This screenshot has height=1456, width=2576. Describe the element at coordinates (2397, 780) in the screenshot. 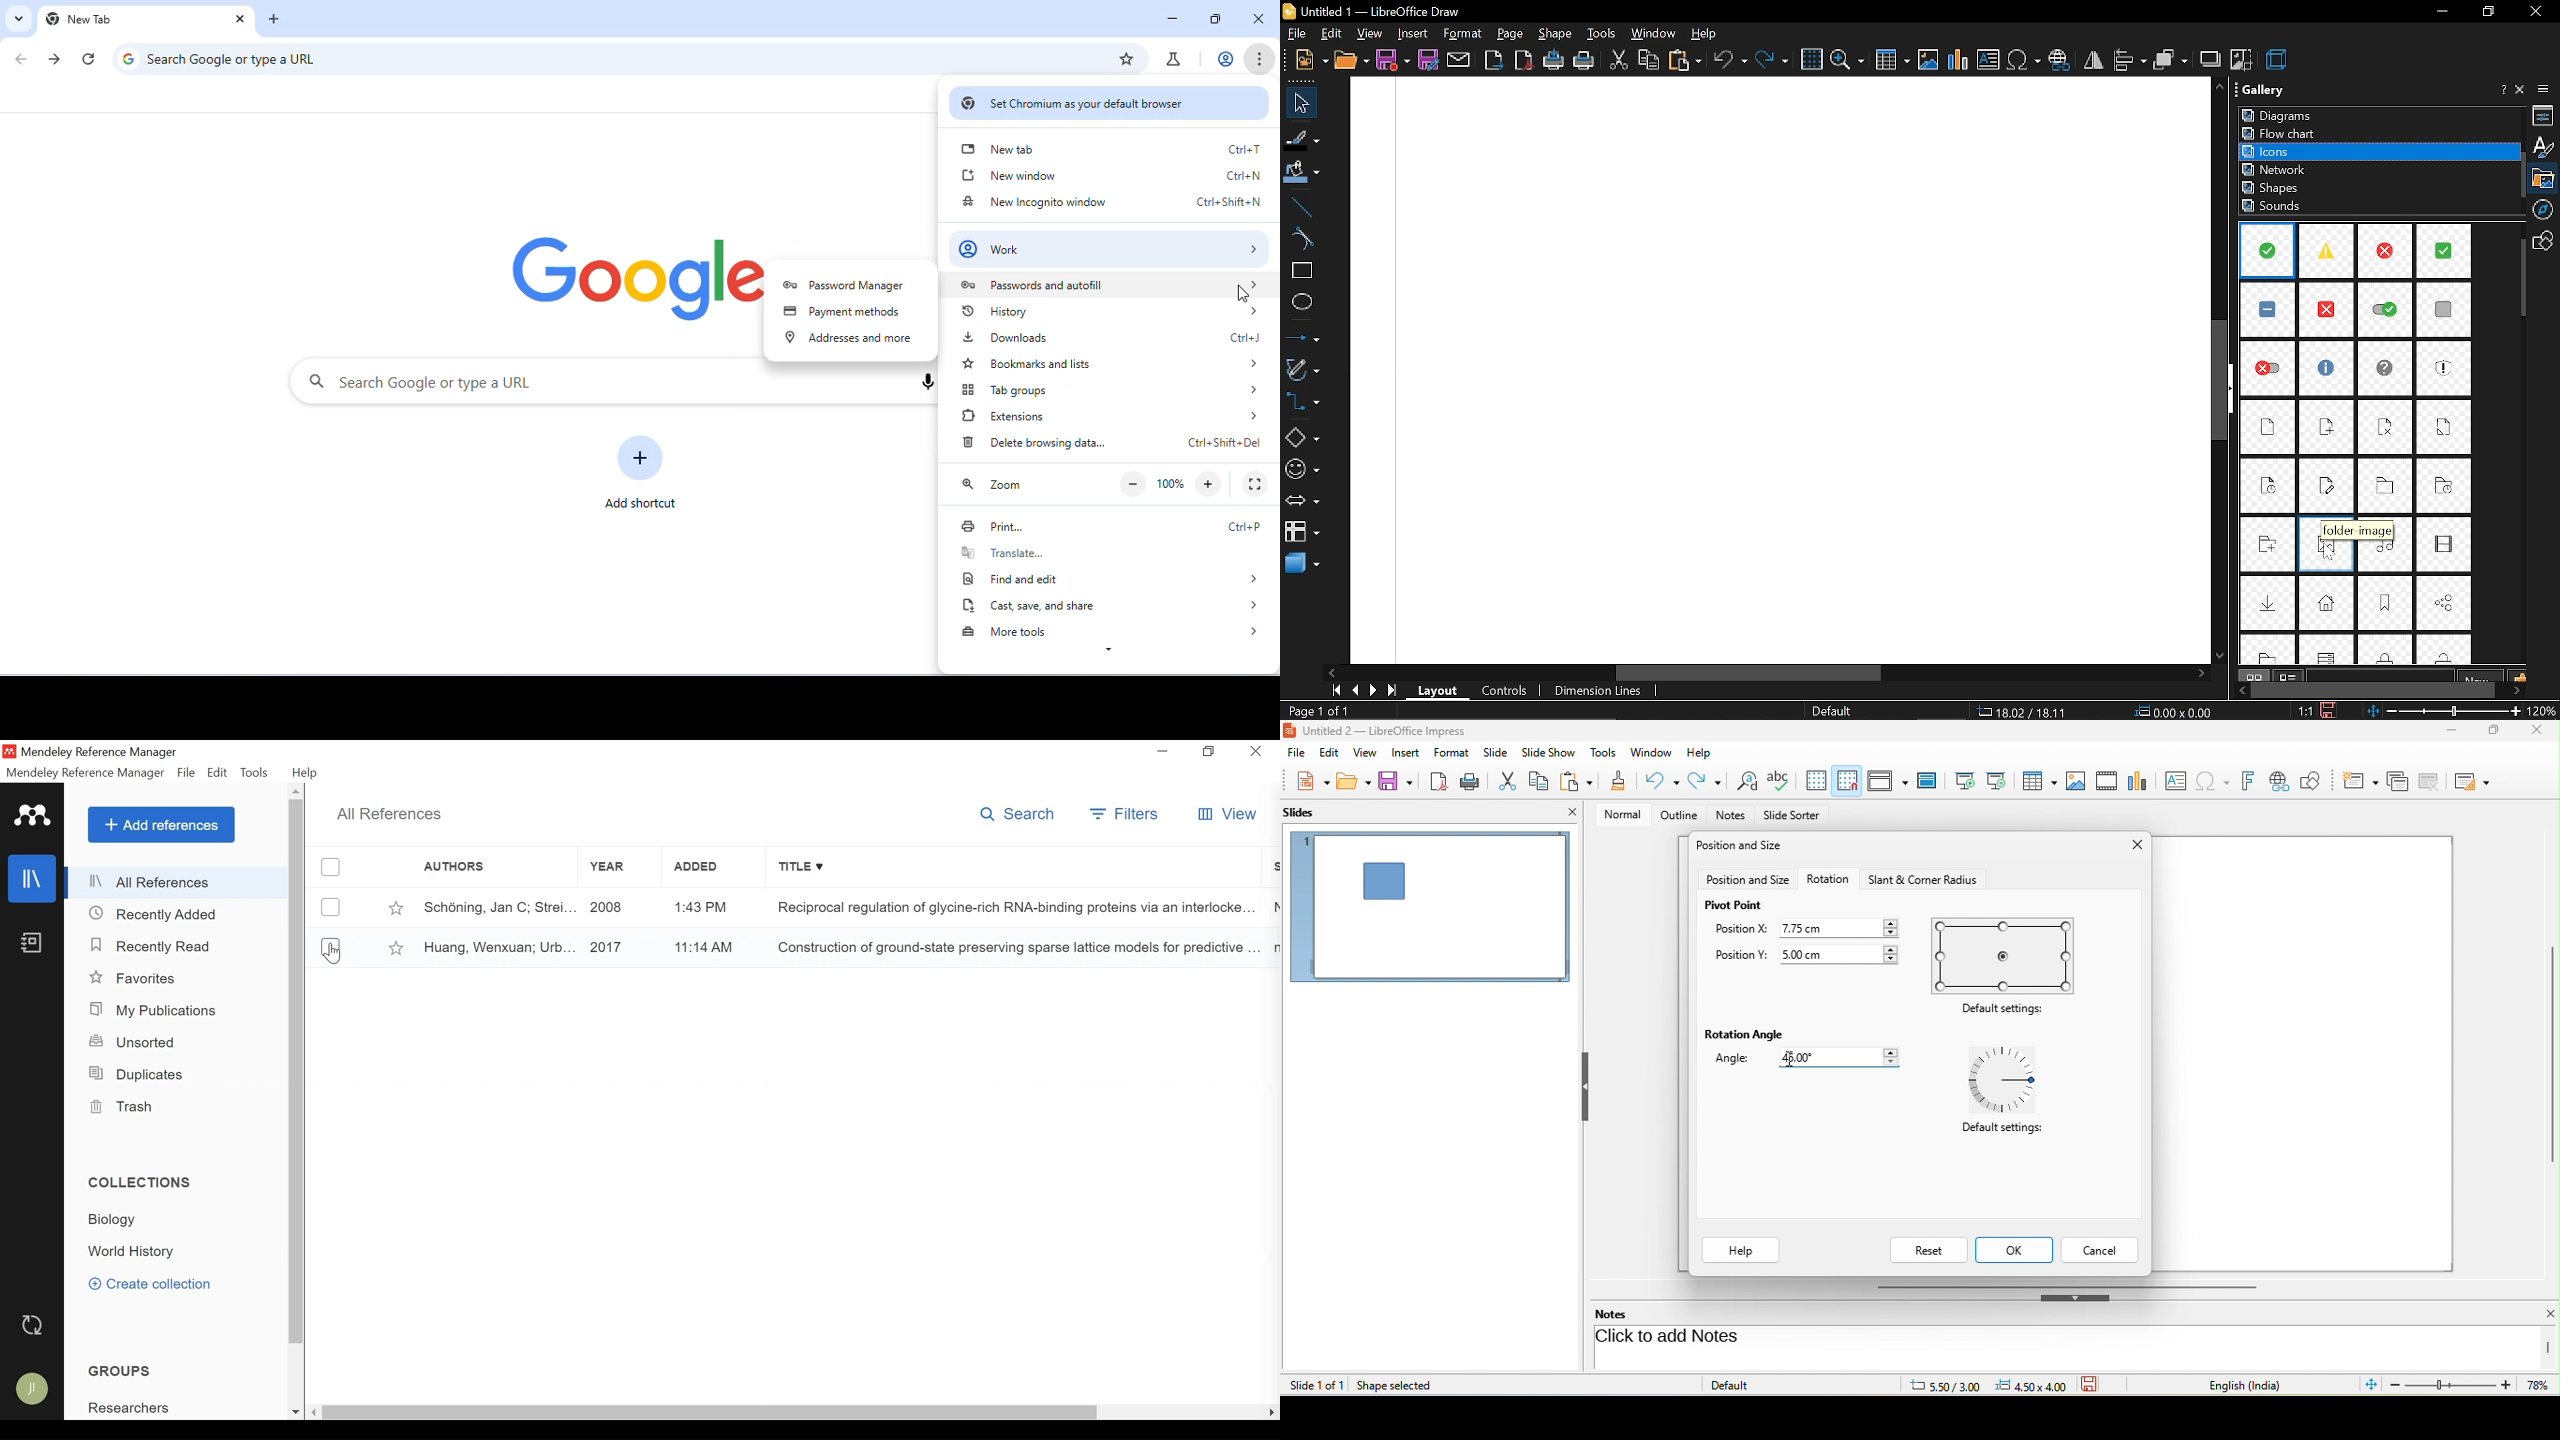

I see `duplicate slide` at that location.